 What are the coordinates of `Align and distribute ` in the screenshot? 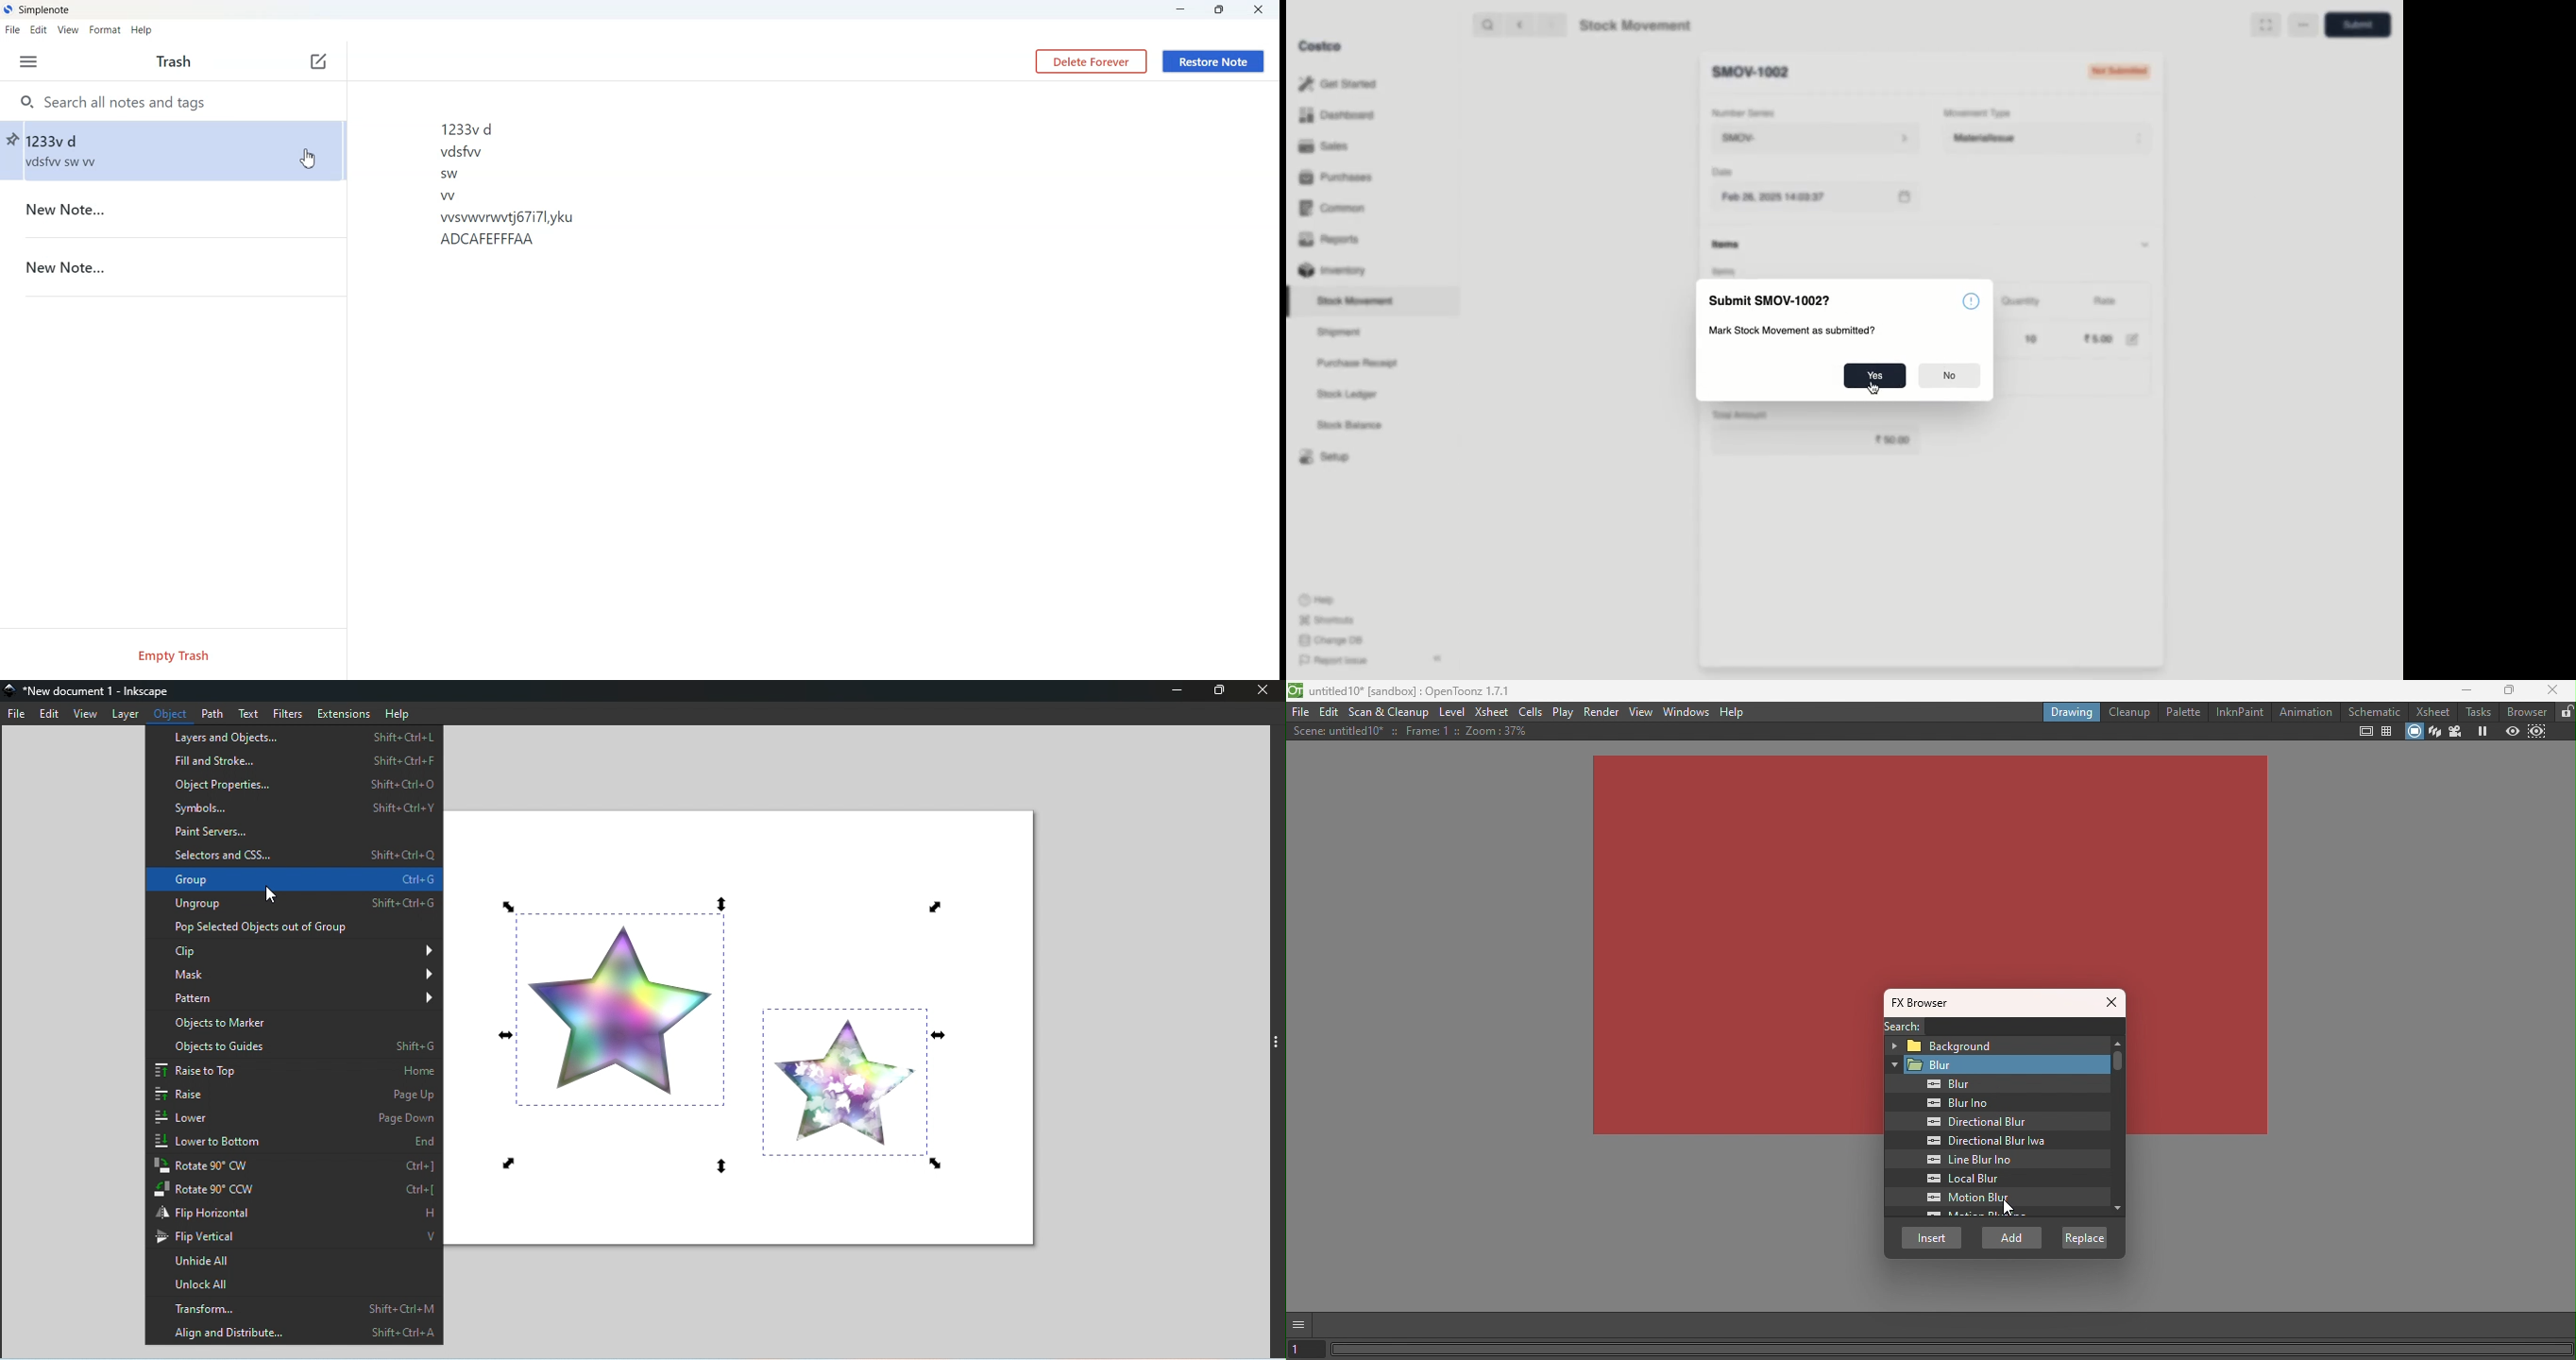 It's located at (298, 1332).